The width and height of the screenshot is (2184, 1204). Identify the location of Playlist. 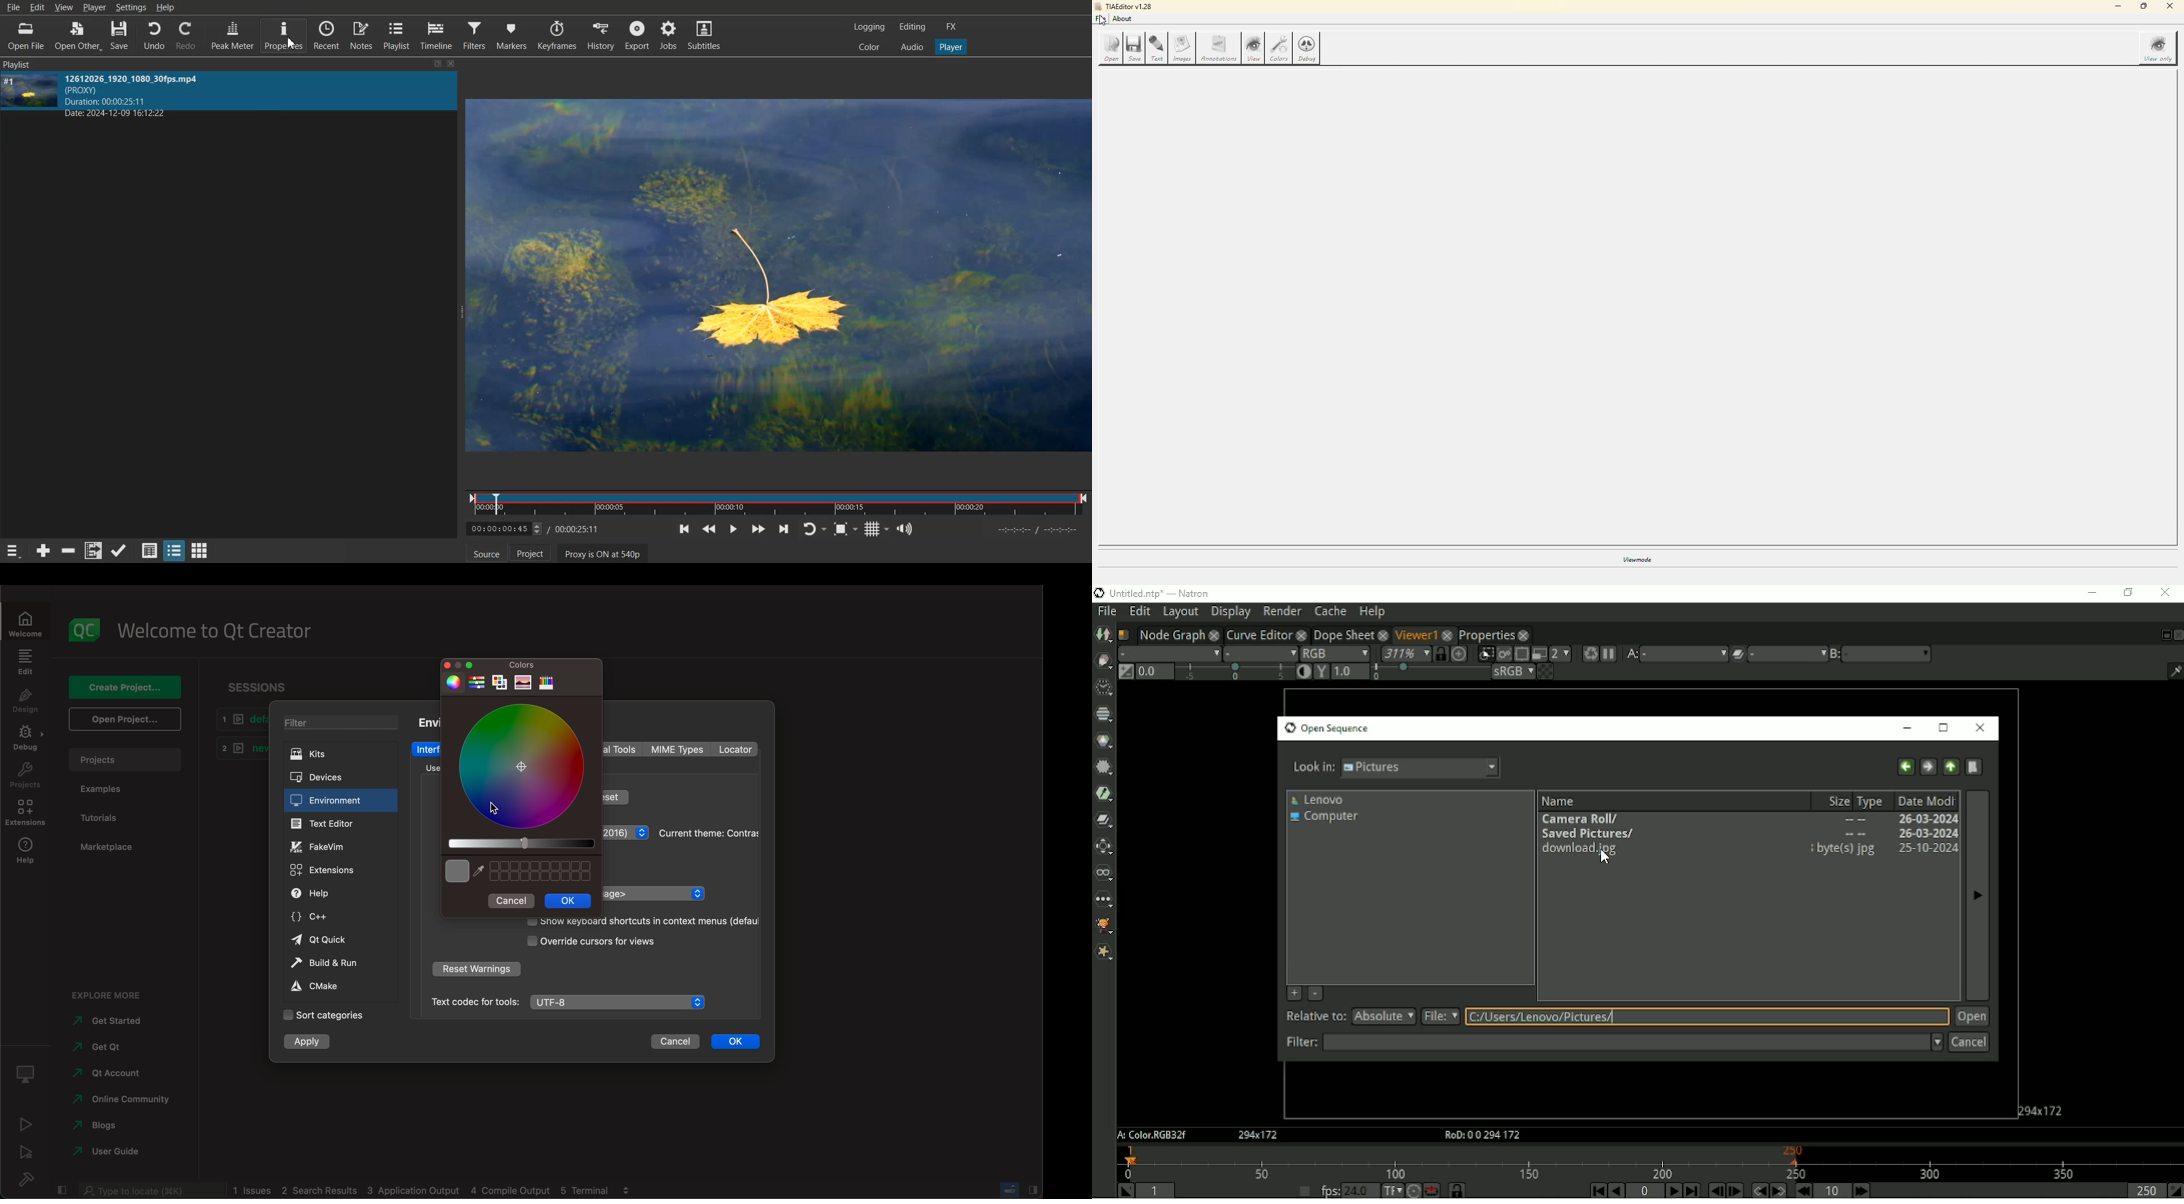
(398, 35).